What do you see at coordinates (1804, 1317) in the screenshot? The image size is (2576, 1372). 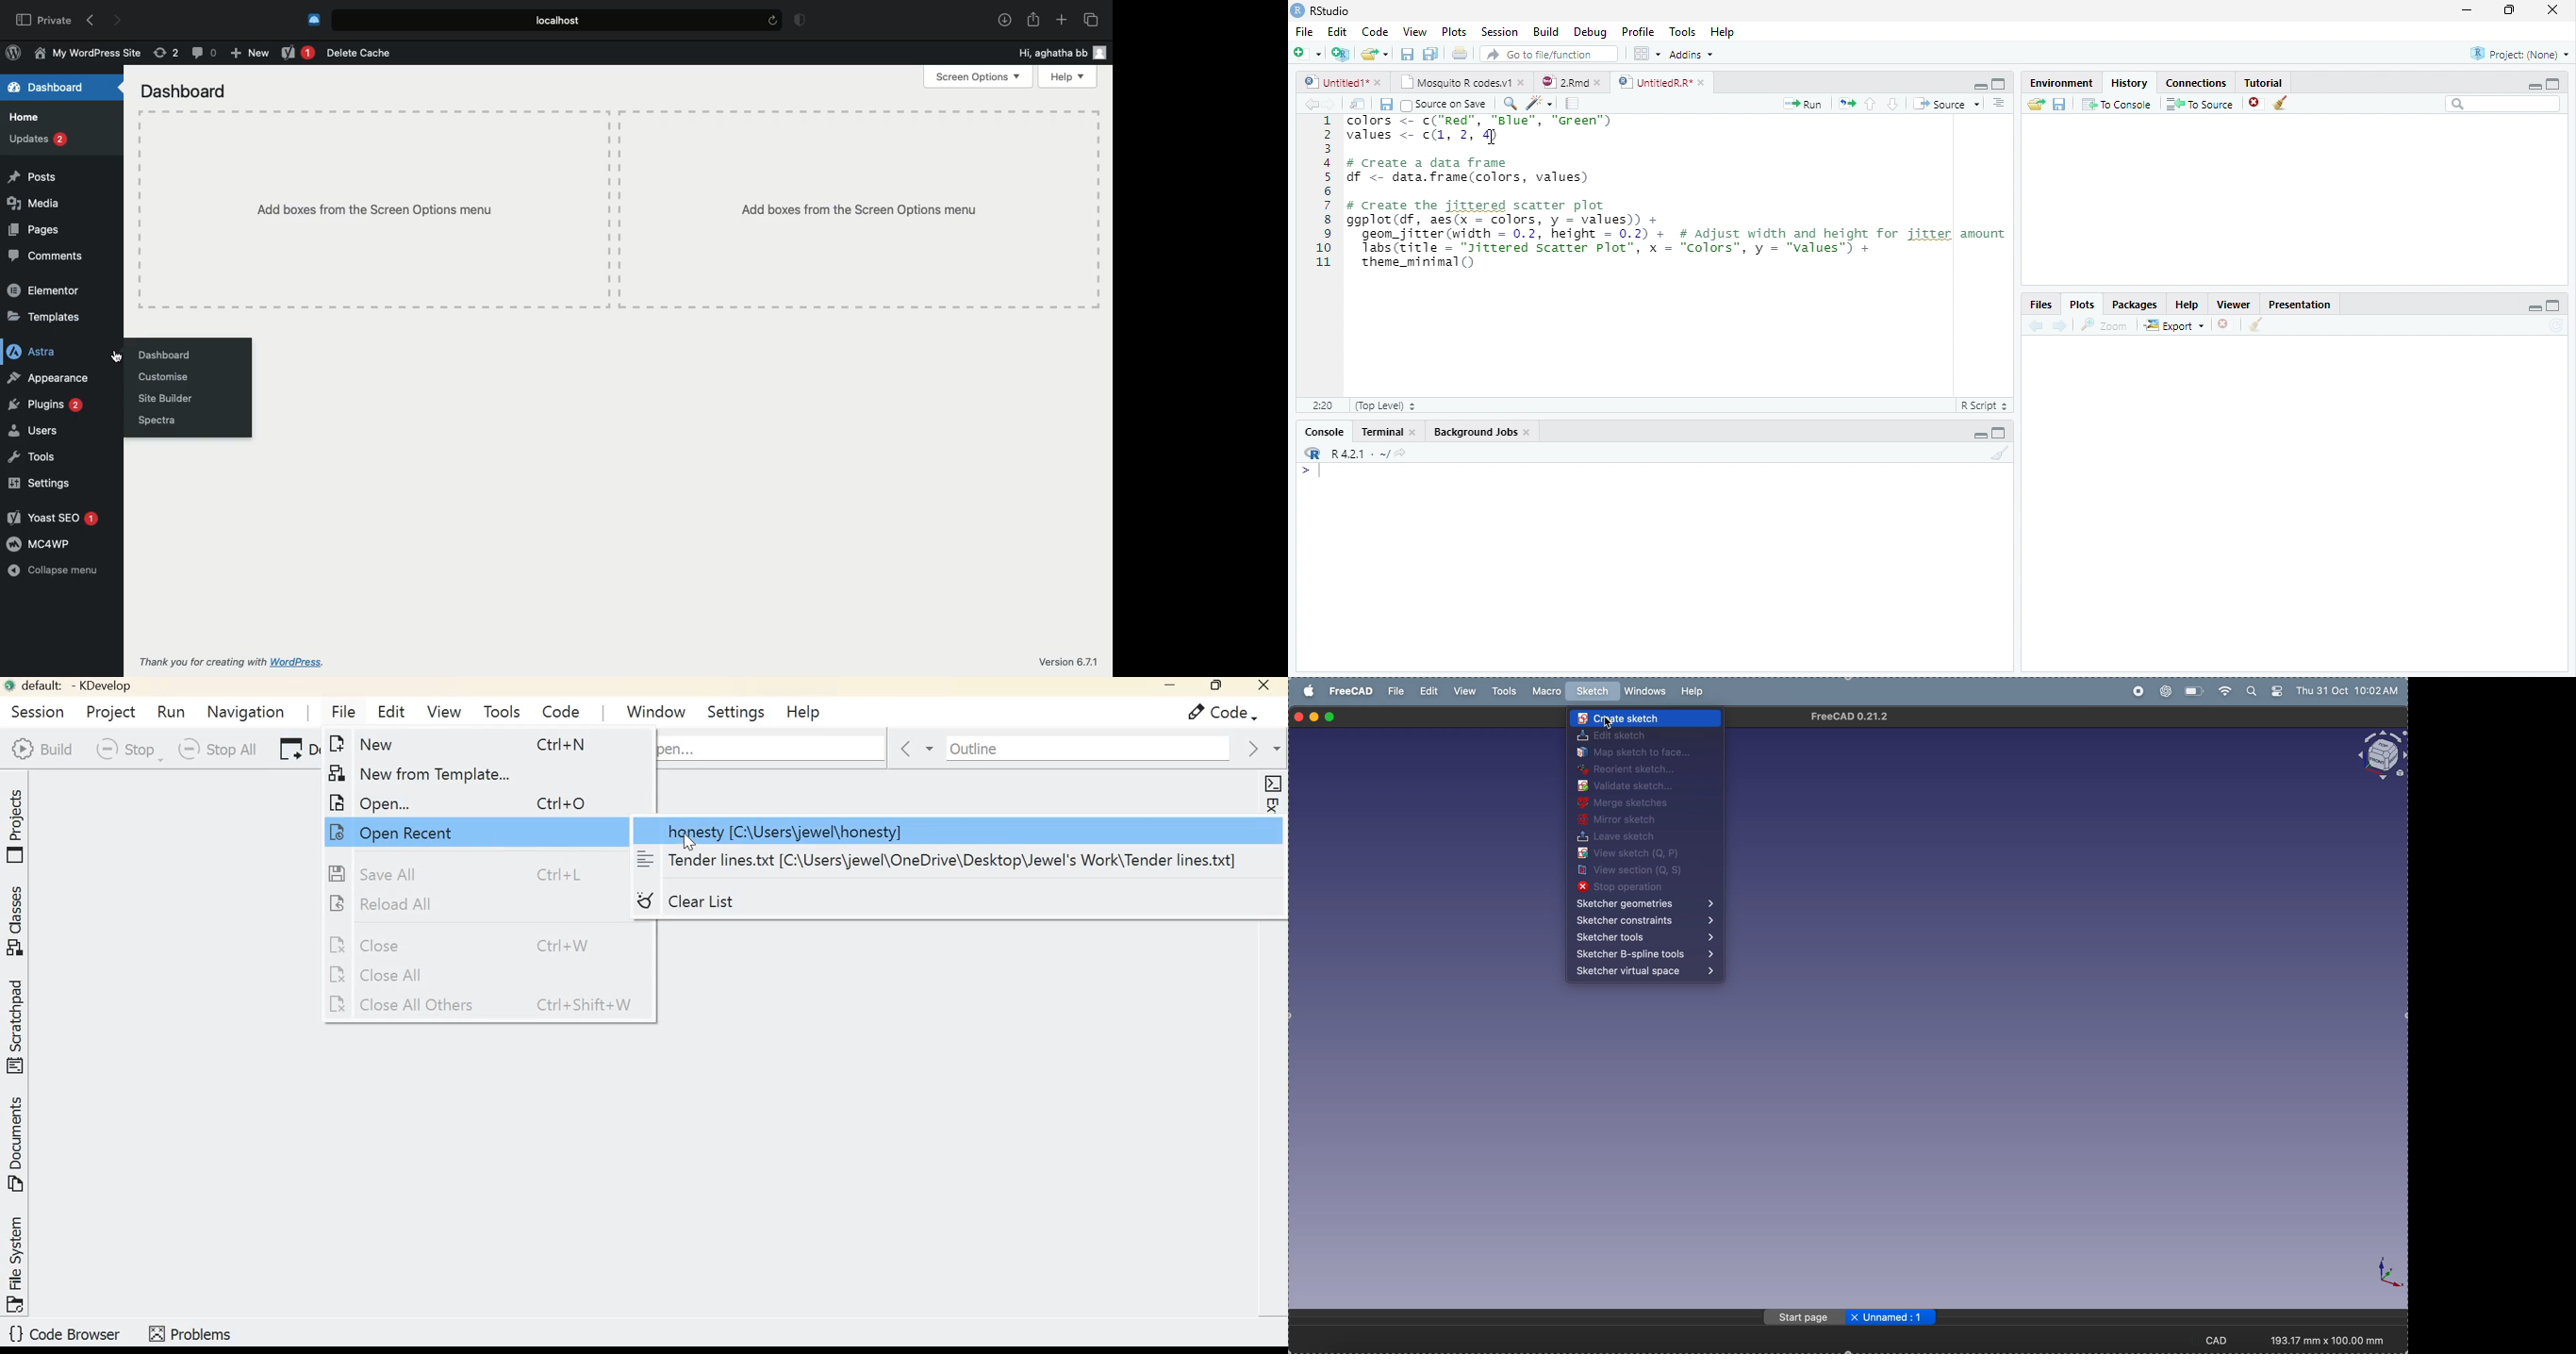 I see `page start` at bounding box center [1804, 1317].